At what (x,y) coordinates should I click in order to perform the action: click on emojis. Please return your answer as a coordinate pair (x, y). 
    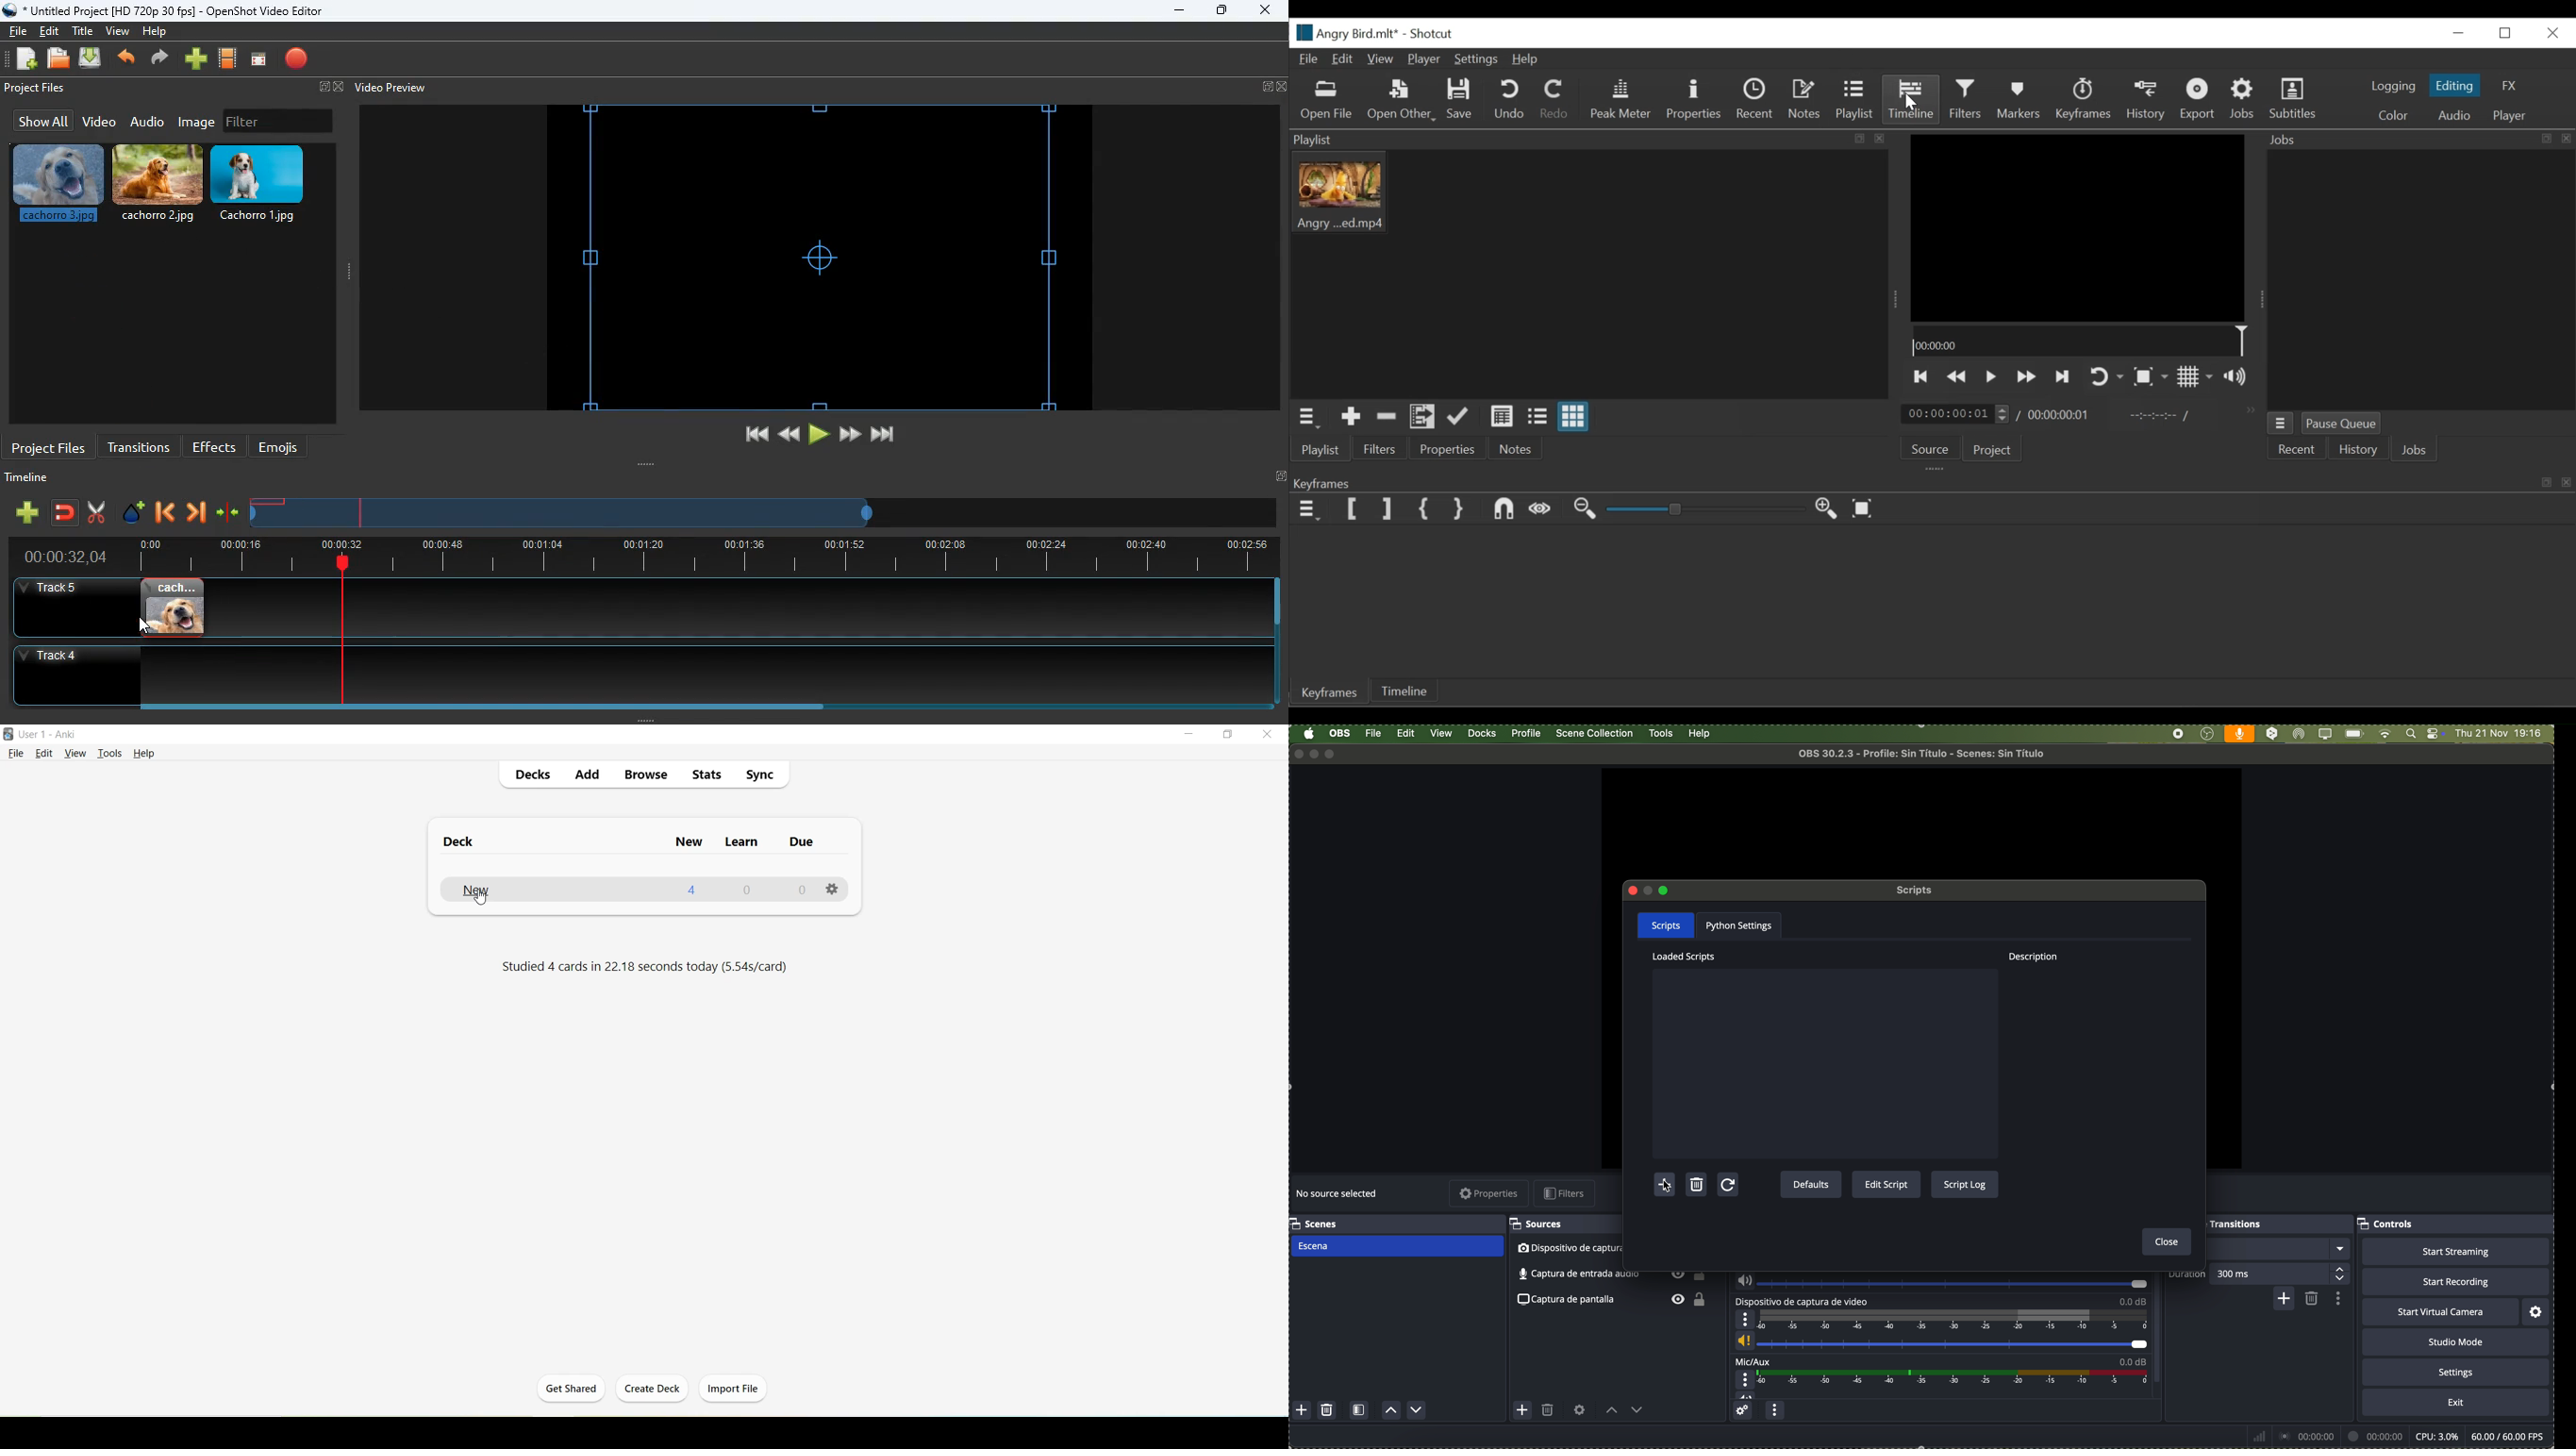
    Looking at the image, I should click on (283, 447).